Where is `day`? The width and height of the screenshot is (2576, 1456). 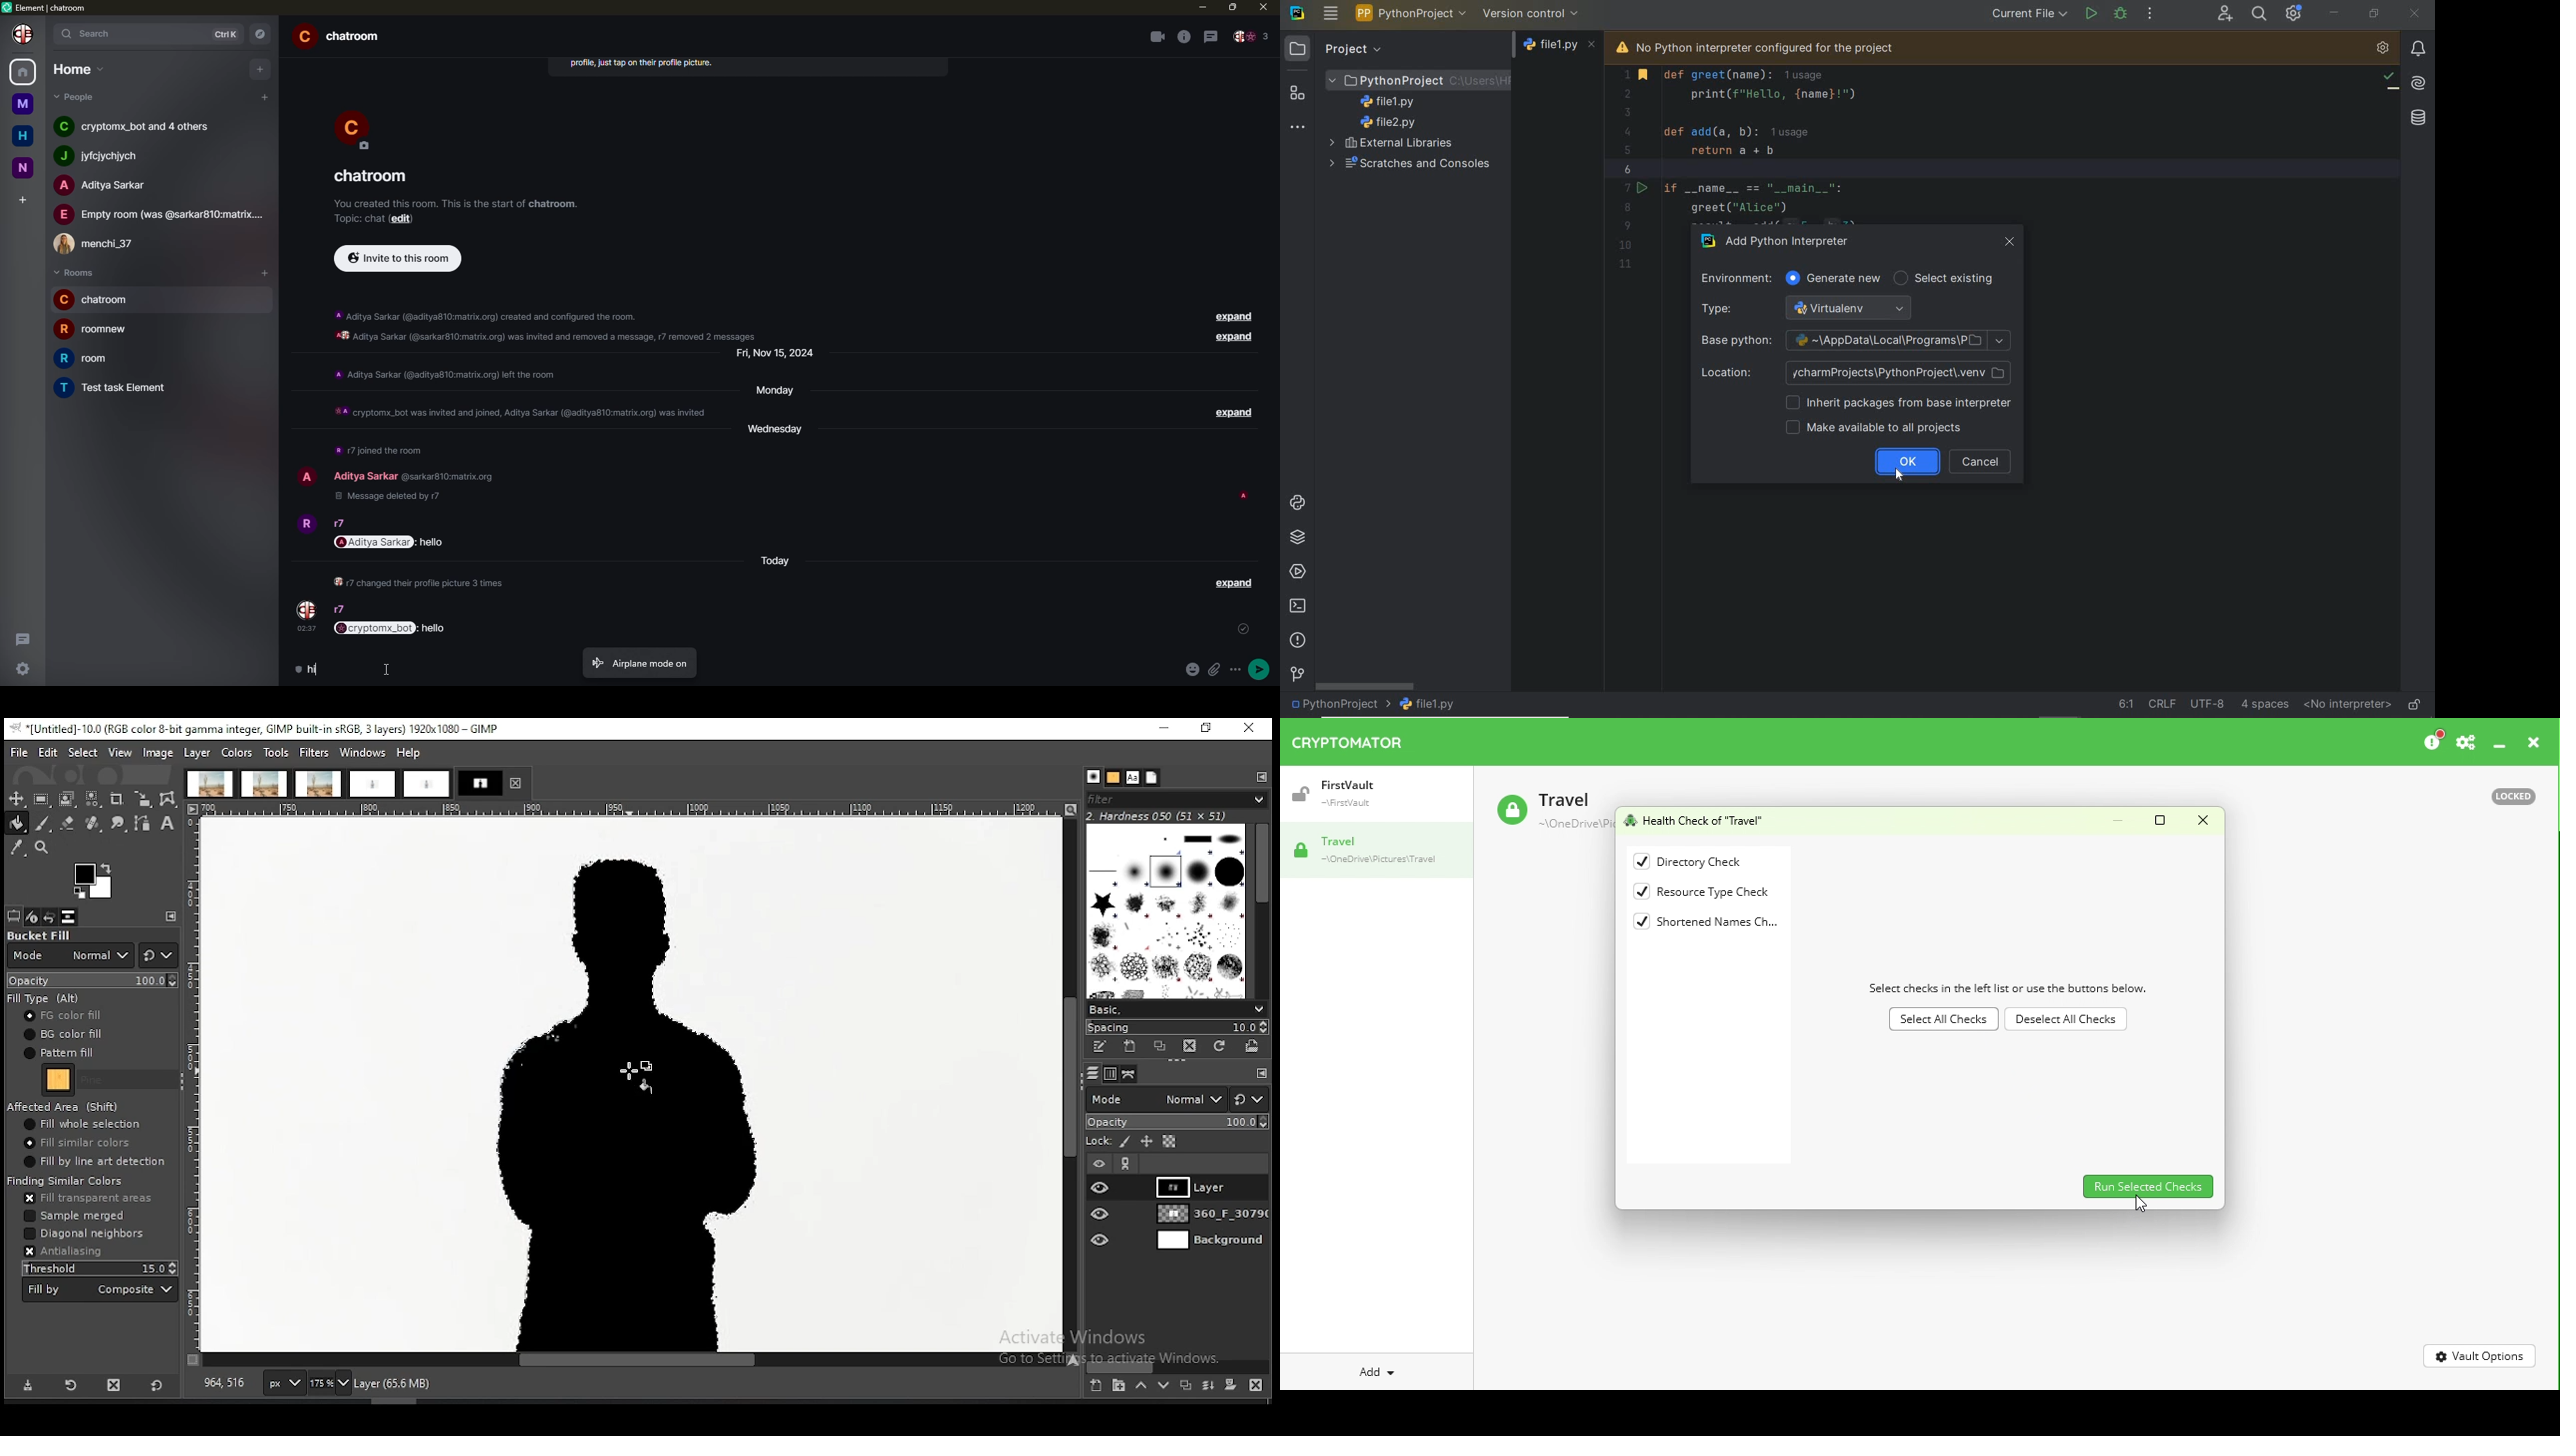
day is located at coordinates (780, 356).